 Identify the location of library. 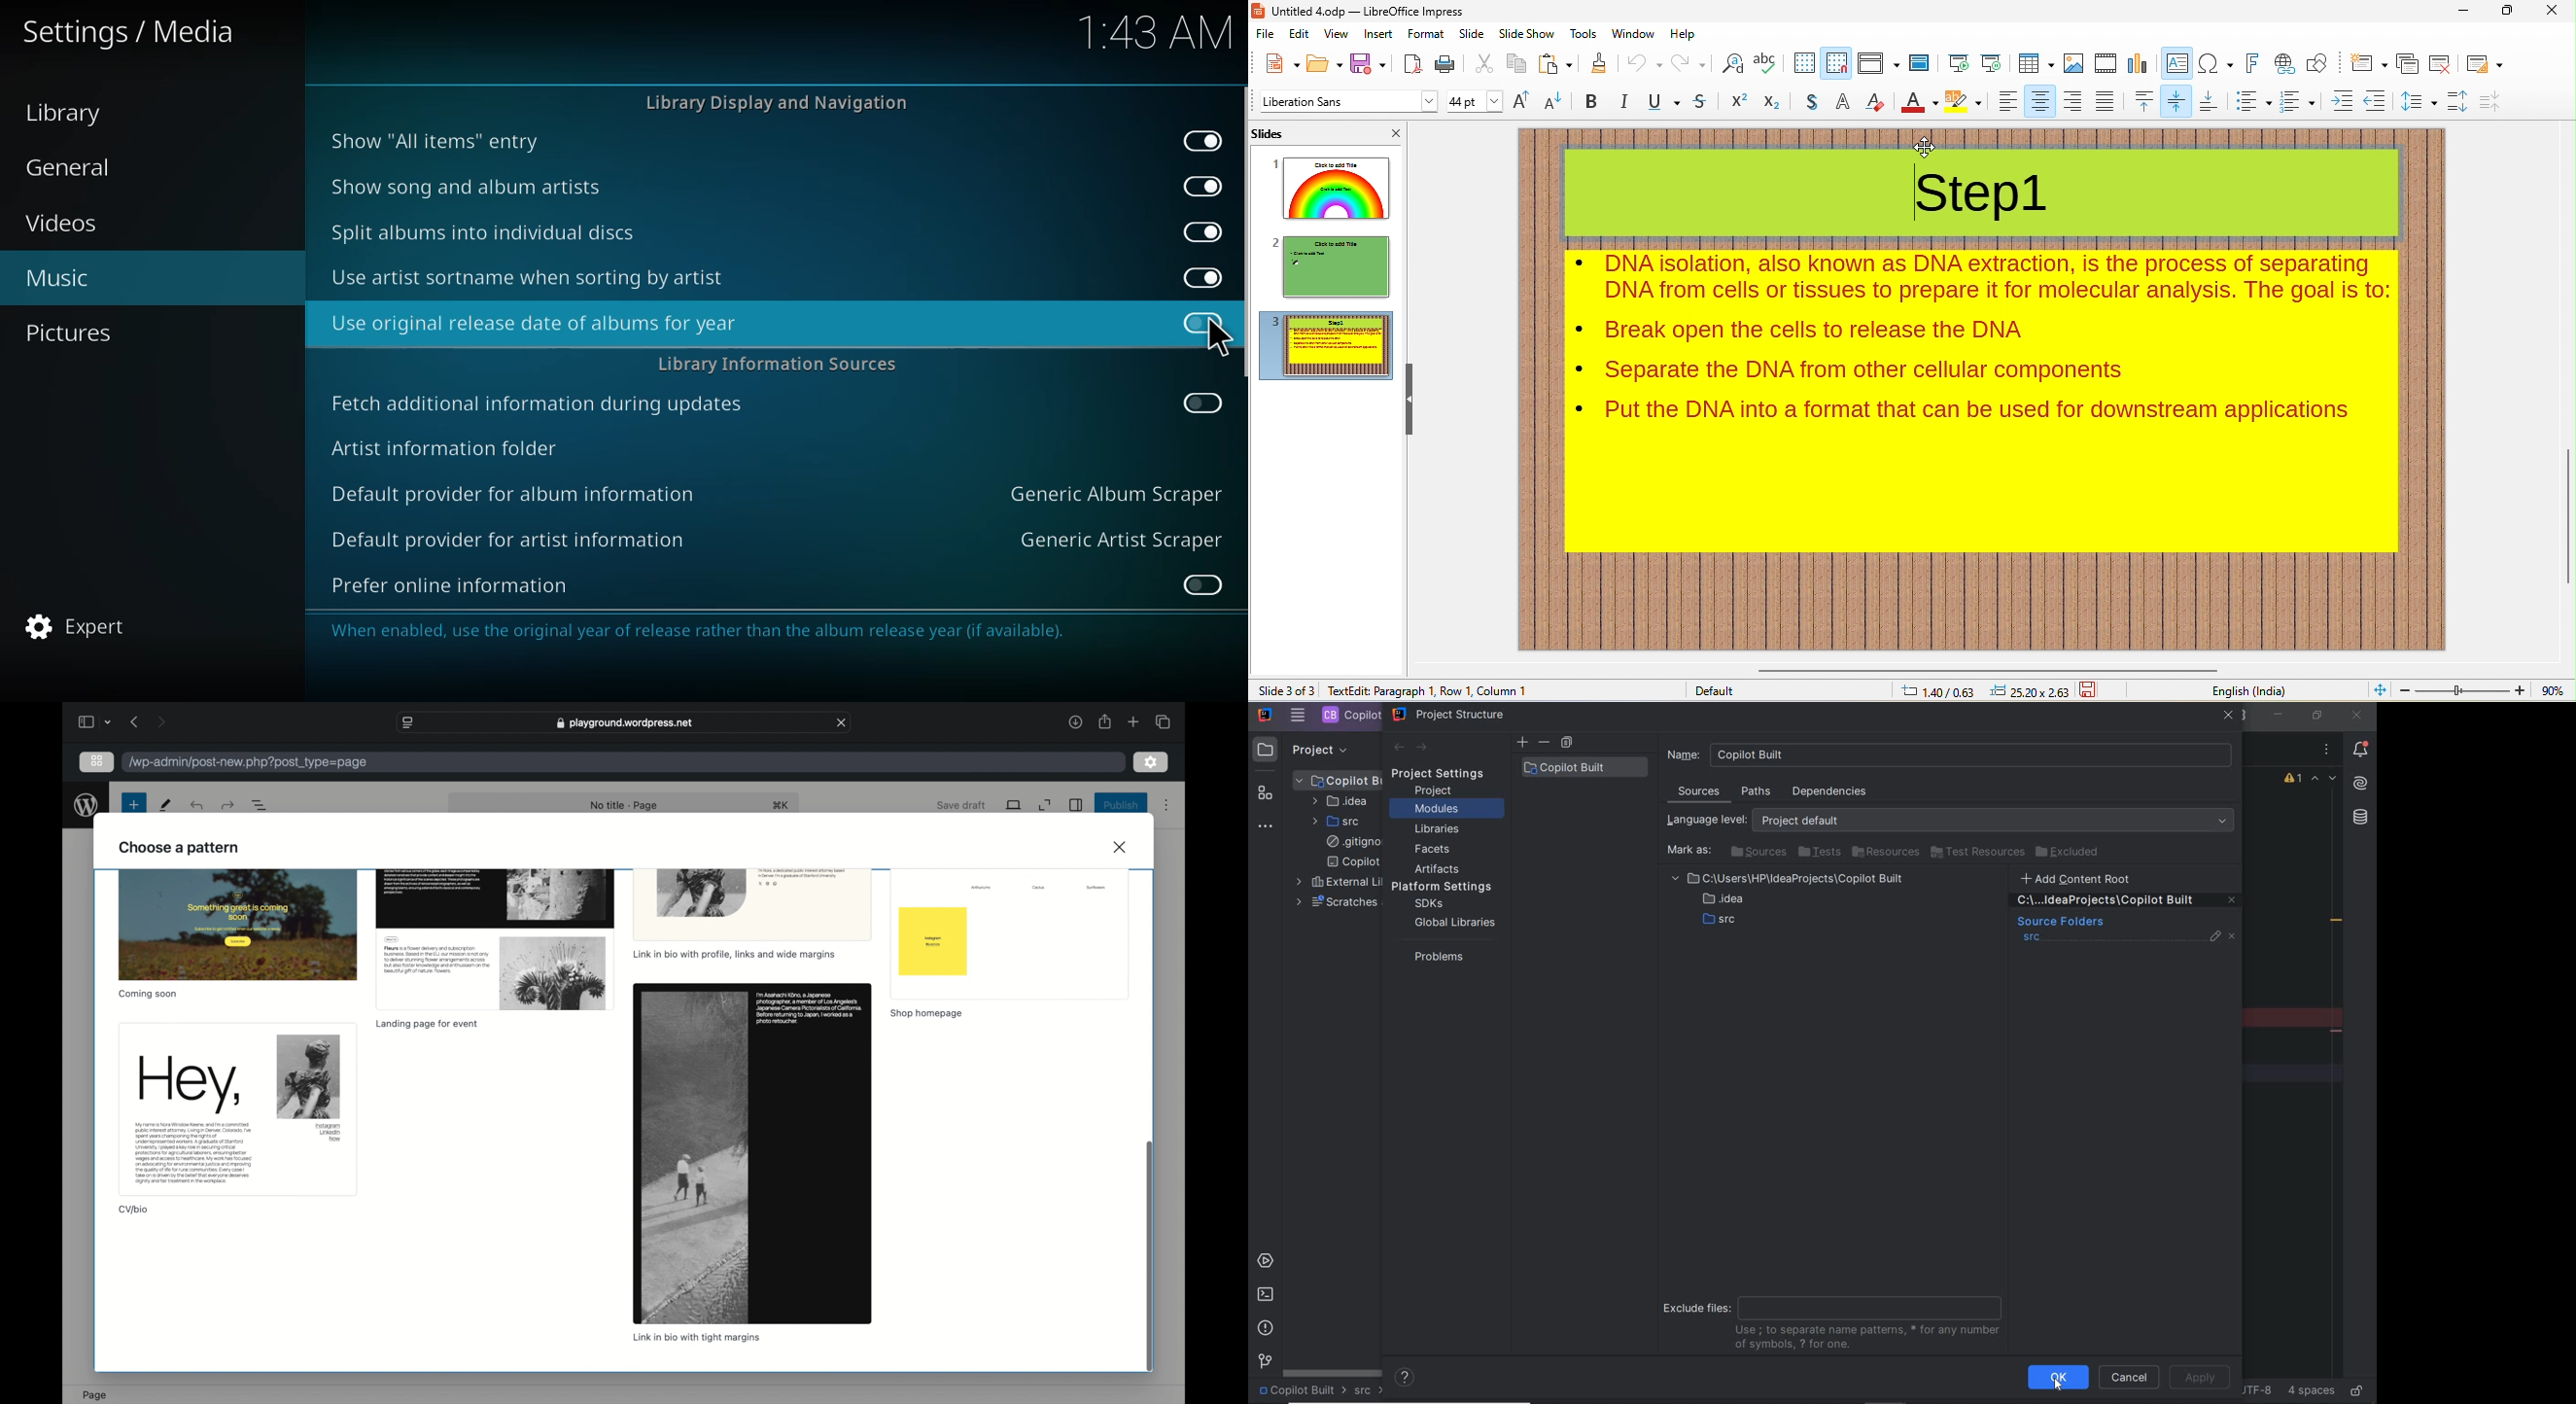
(63, 114).